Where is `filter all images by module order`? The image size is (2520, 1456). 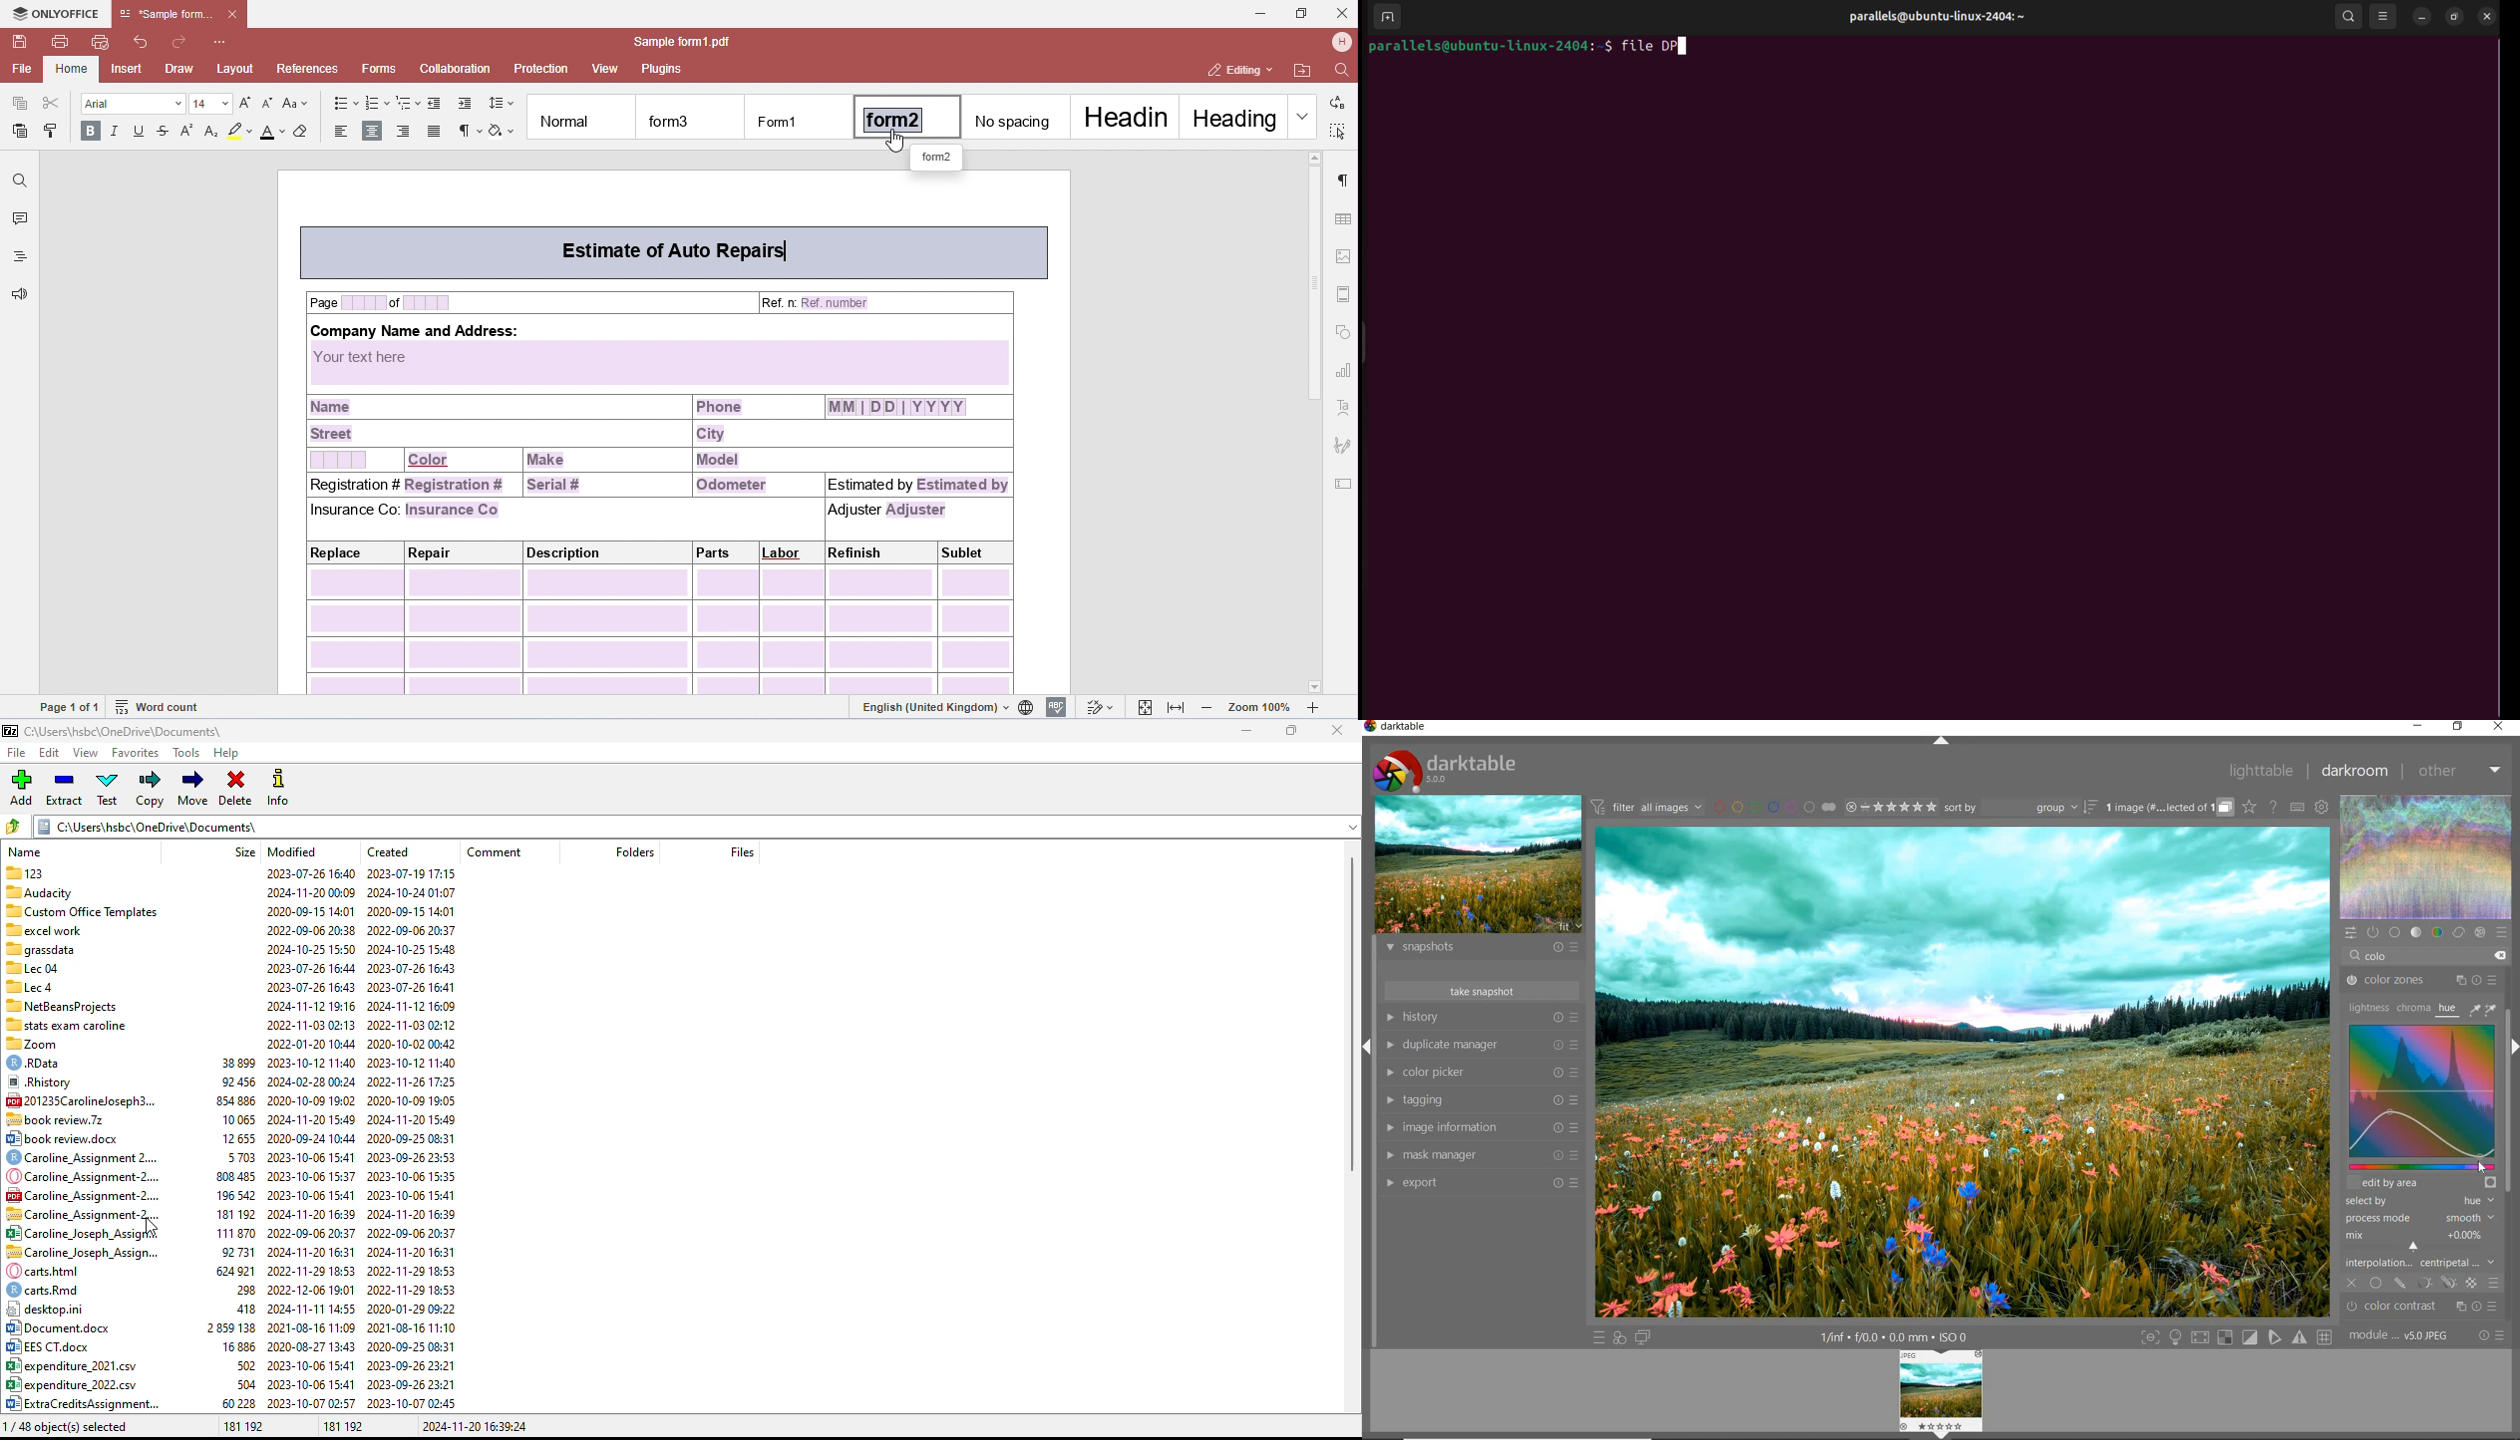
filter all images by module order is located at coordinates (1645, 808).